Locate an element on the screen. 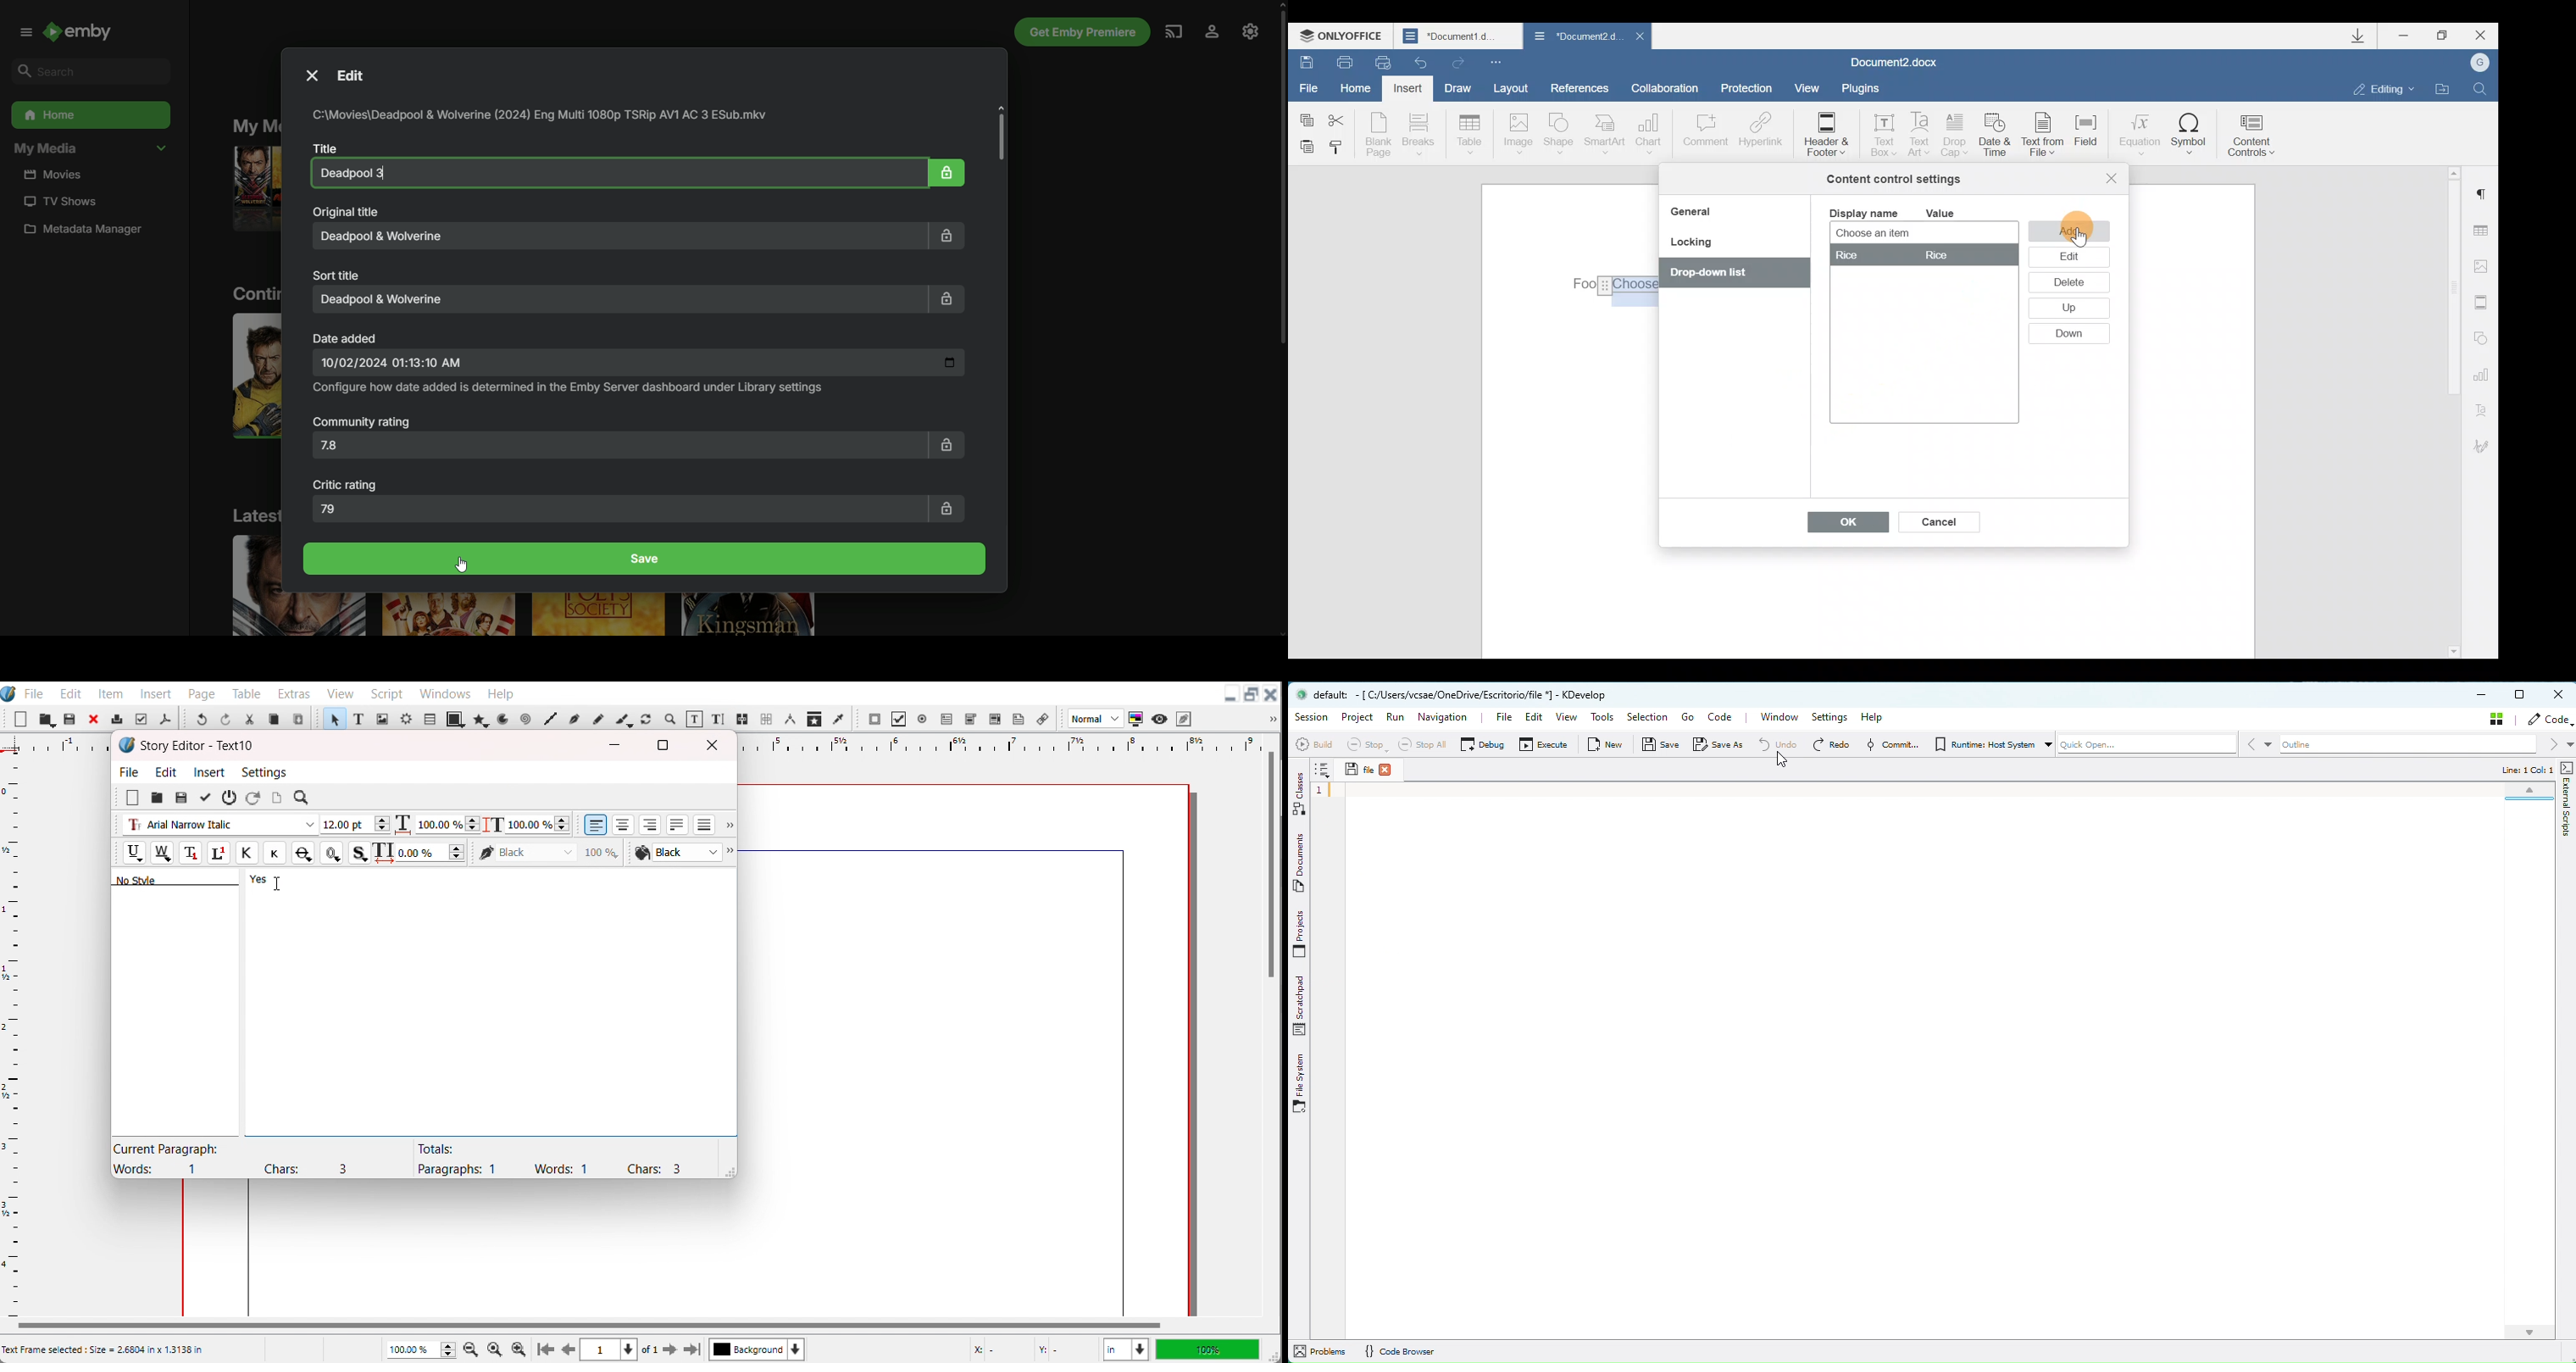  Settings is located at coordinates (264, 772).